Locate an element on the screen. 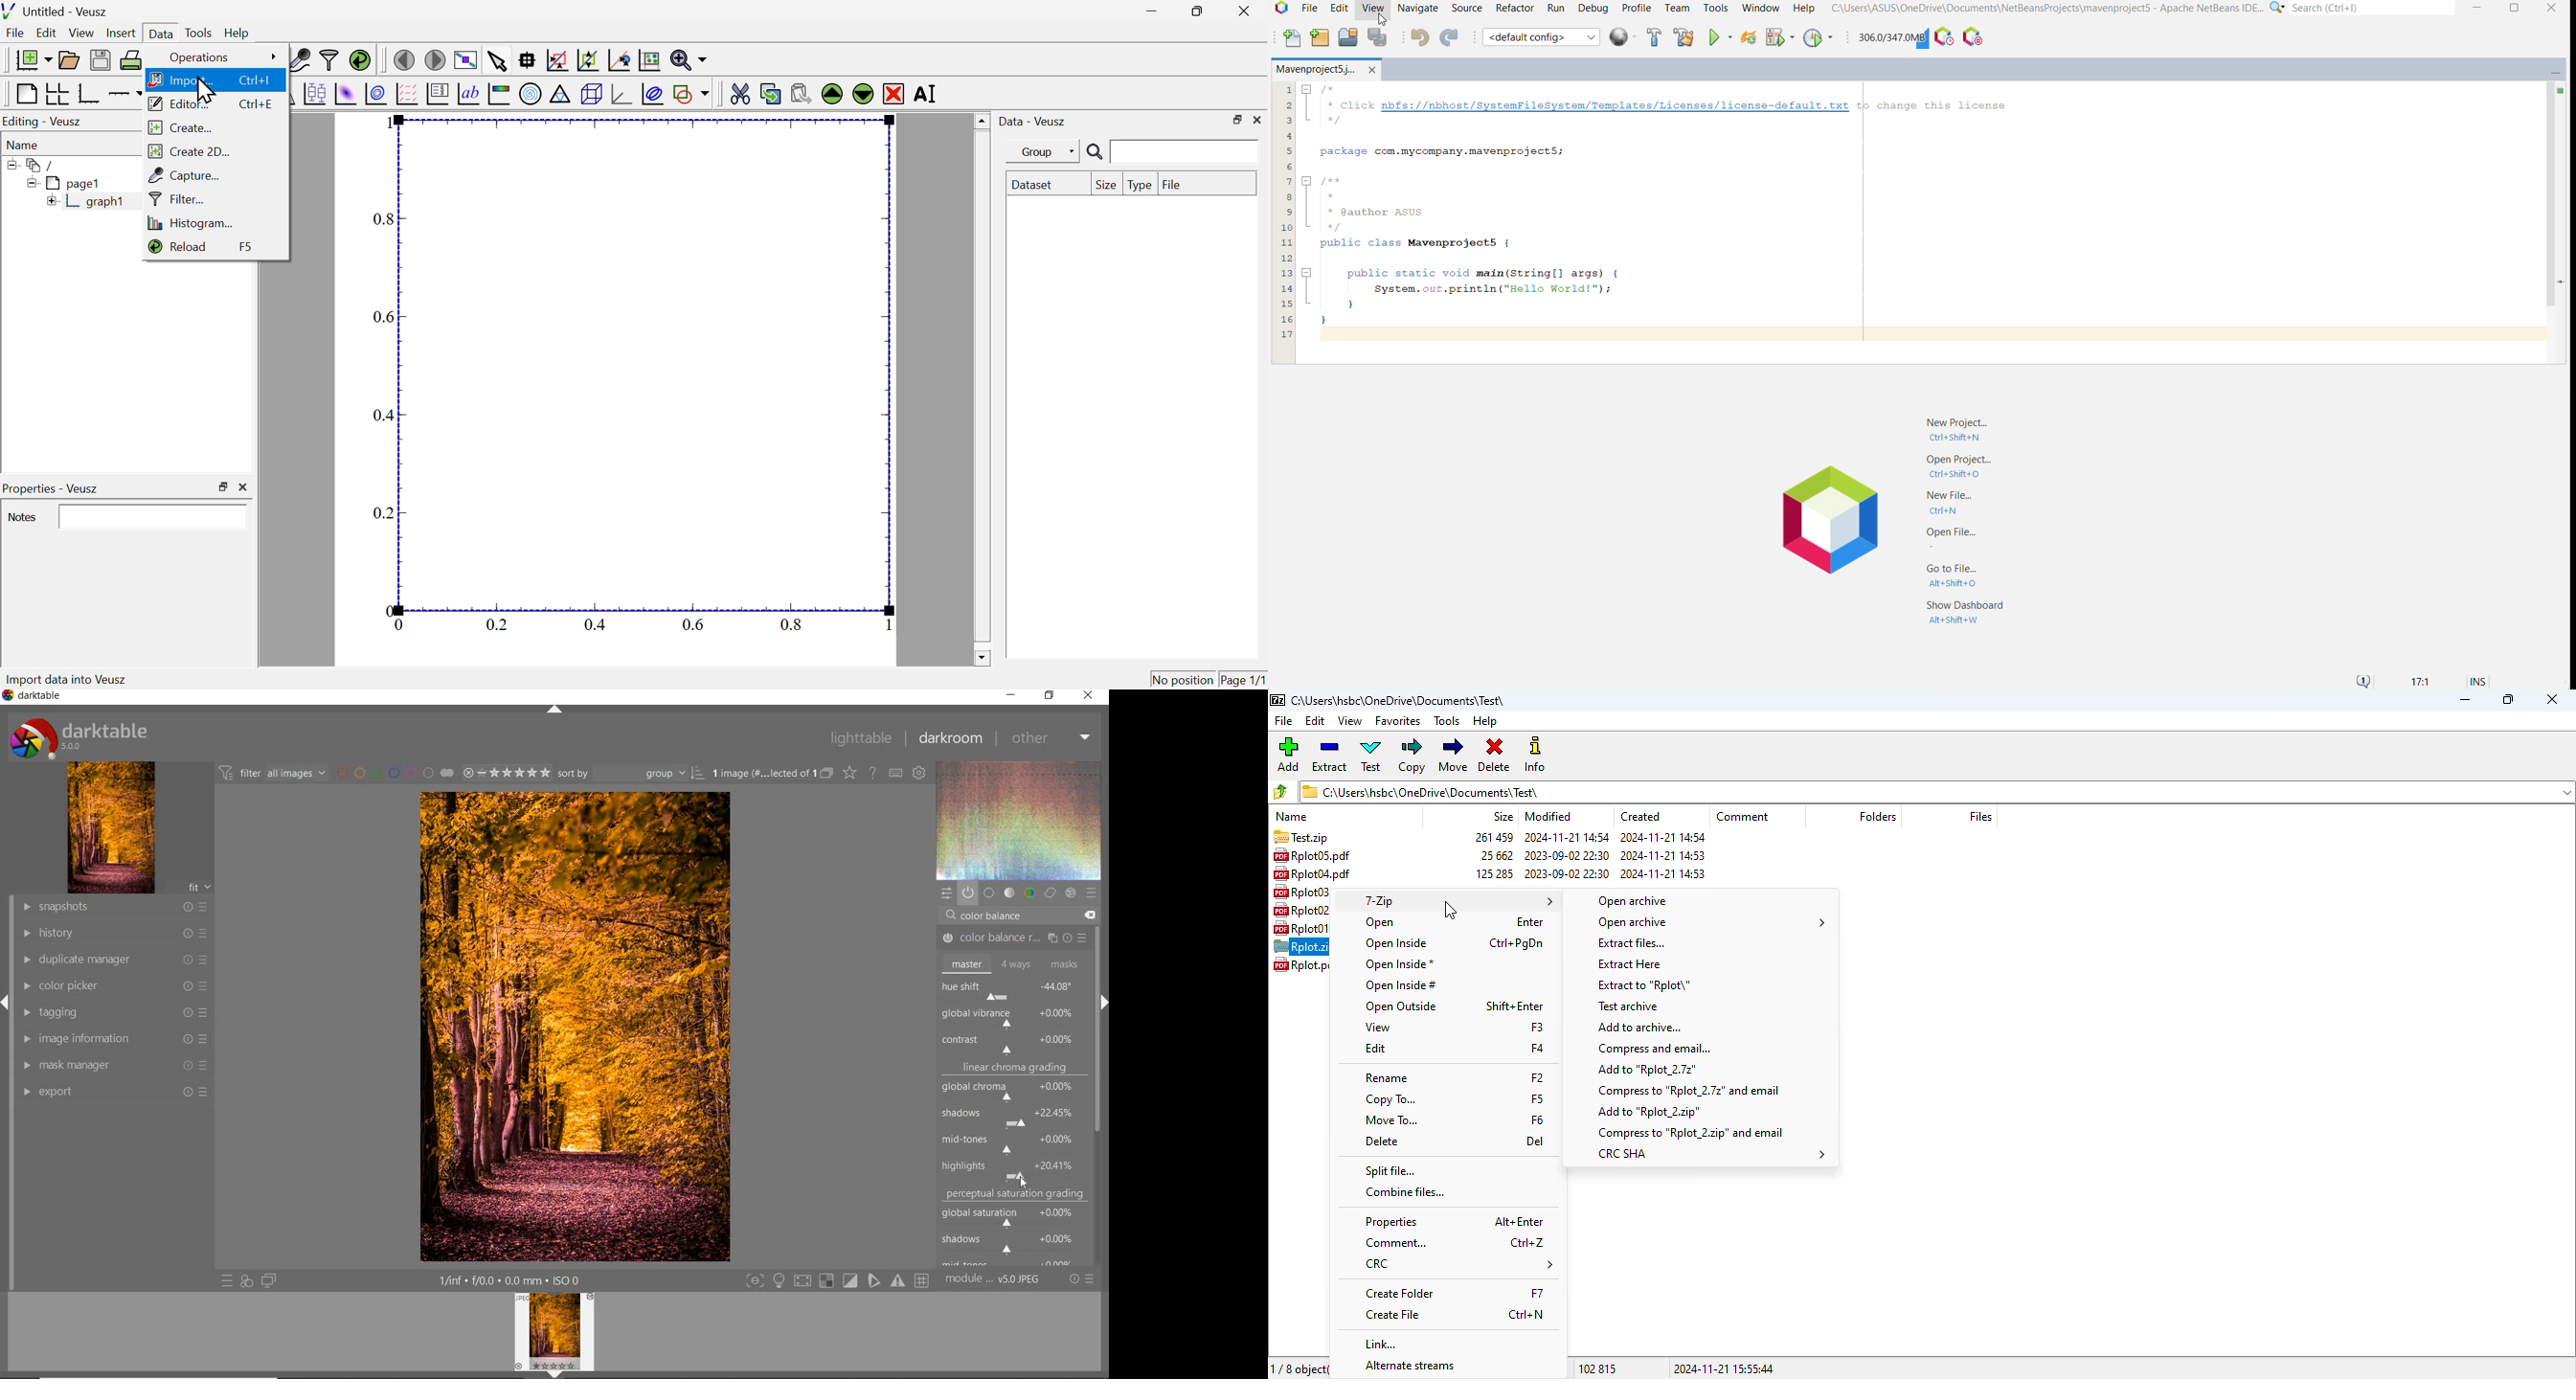 The height and width of the screenshot is (1400, 2576). no position is located at coordinates (1183, 678).